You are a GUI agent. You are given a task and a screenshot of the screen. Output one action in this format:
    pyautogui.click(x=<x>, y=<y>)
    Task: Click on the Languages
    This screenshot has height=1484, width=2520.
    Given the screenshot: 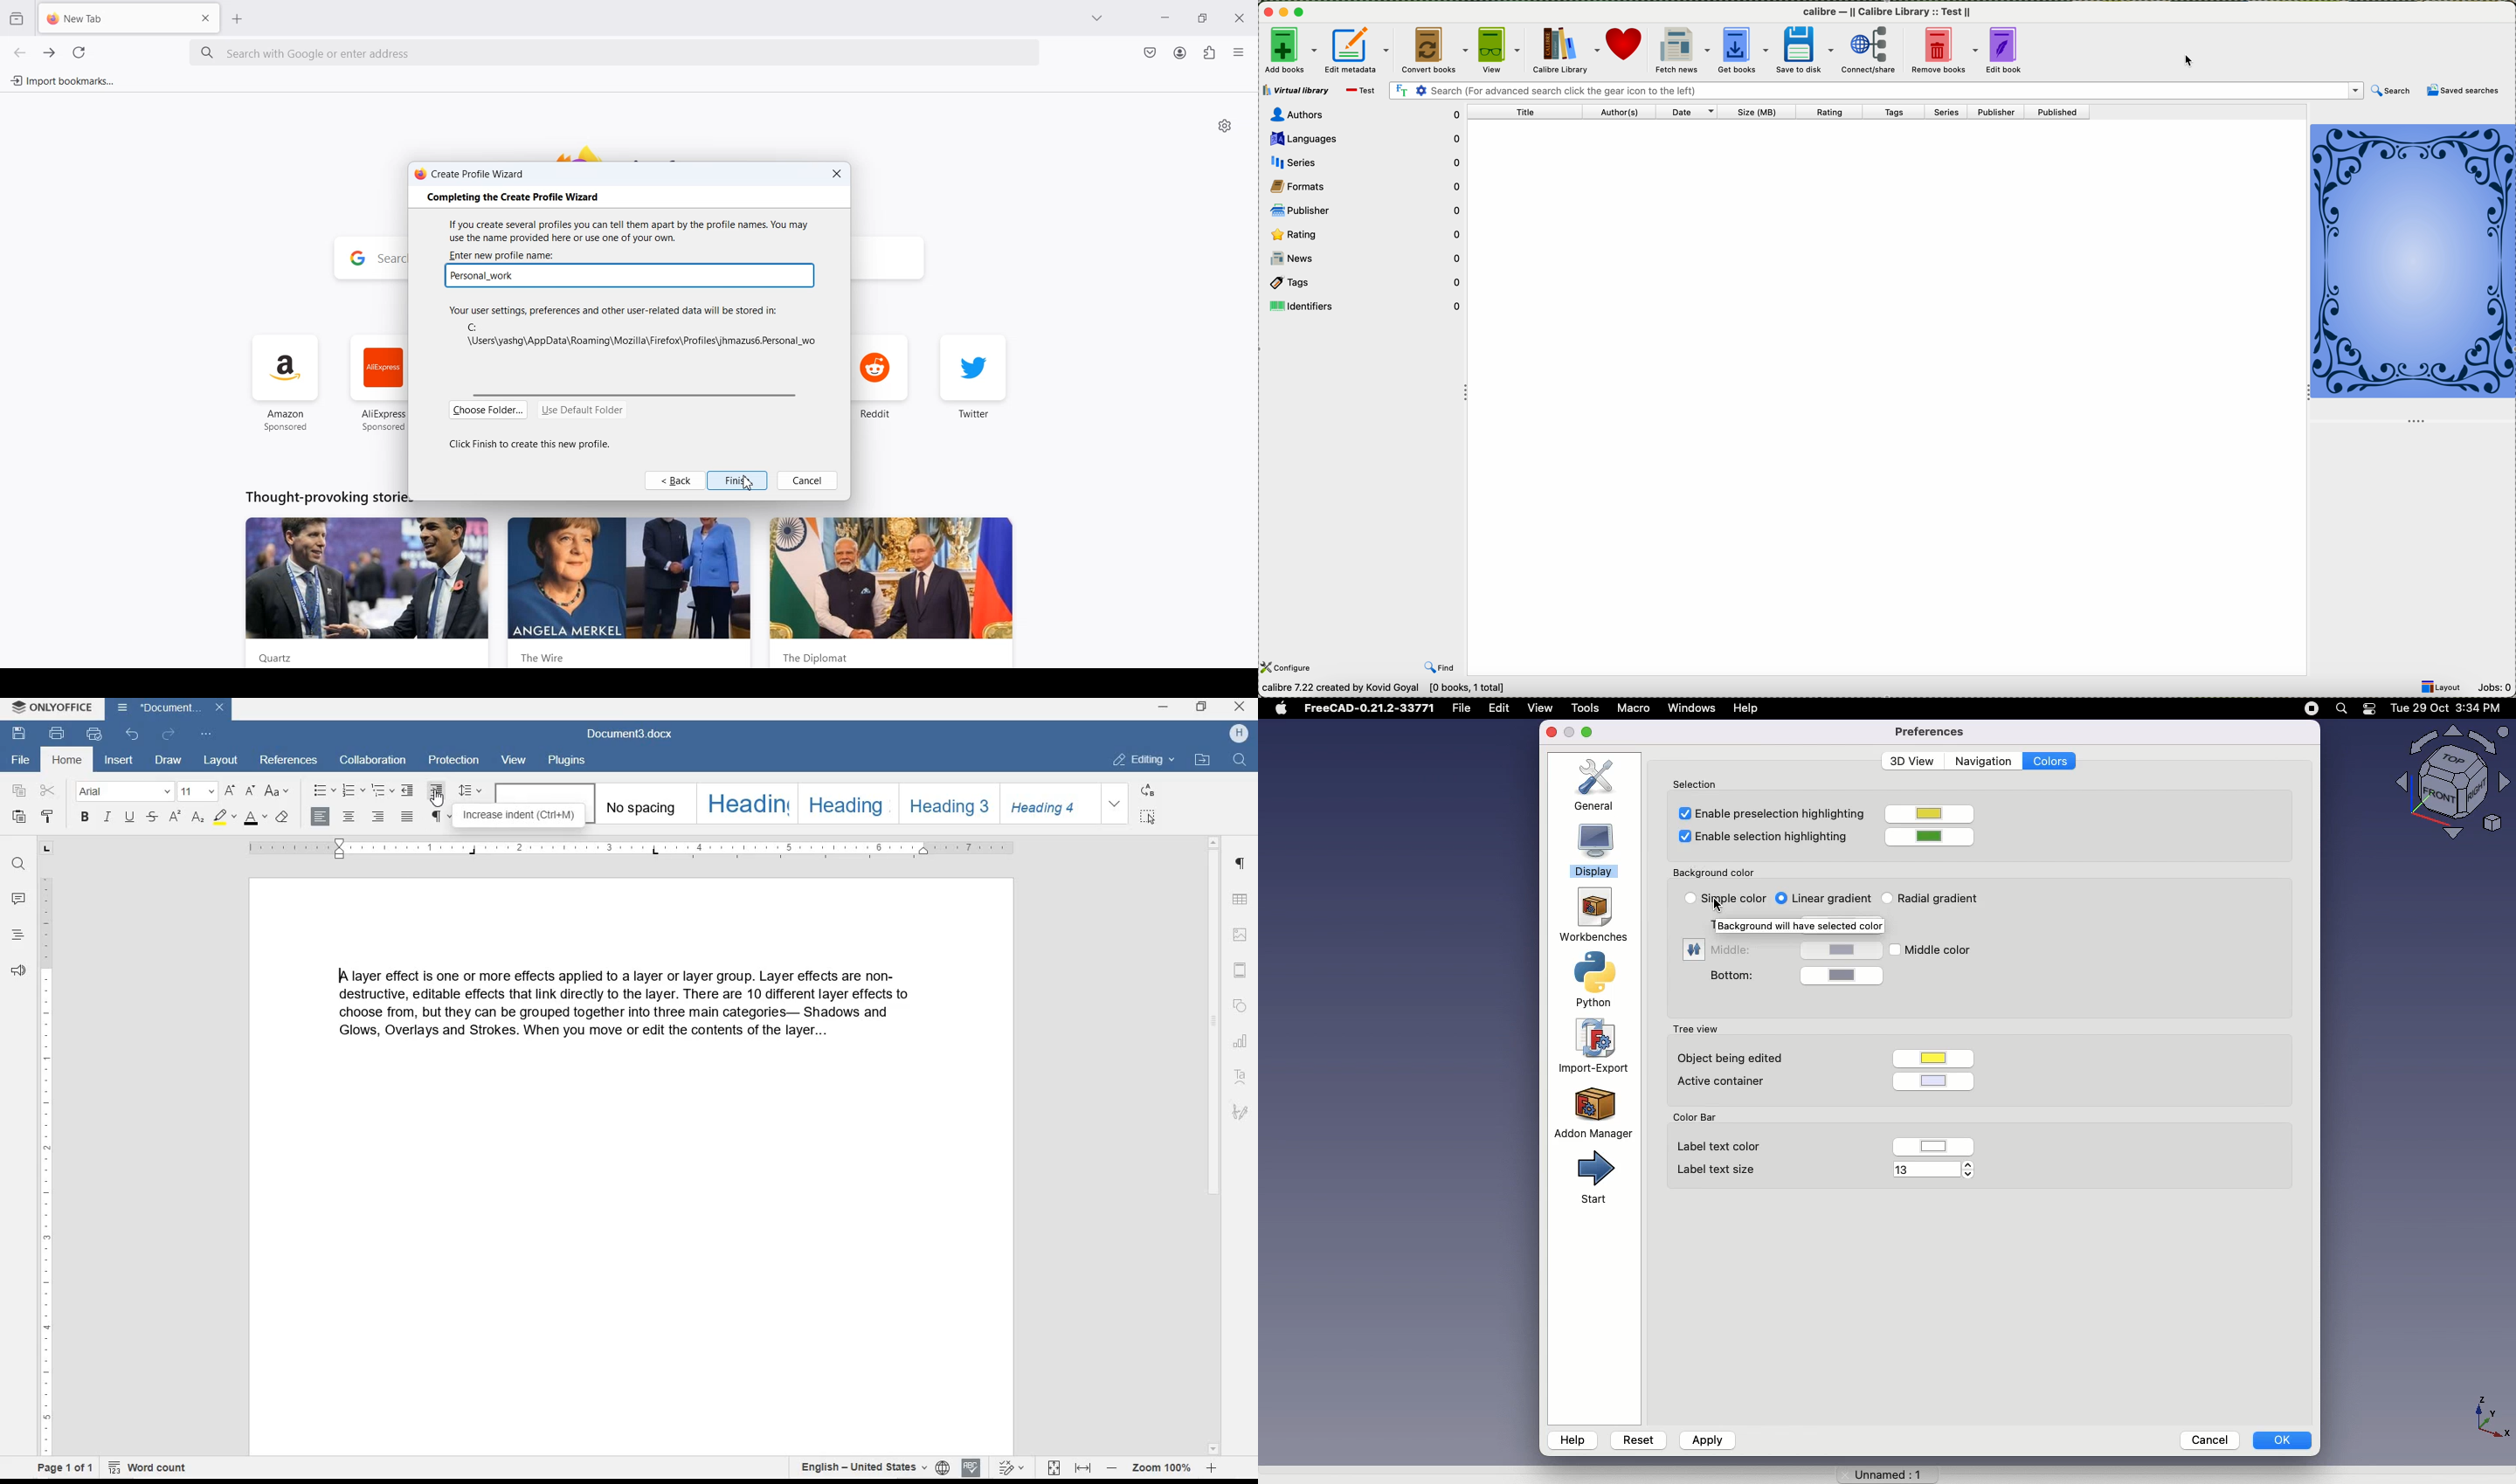 What is the action you would take?
    pyautogui.click(x=1367, y=138)
    